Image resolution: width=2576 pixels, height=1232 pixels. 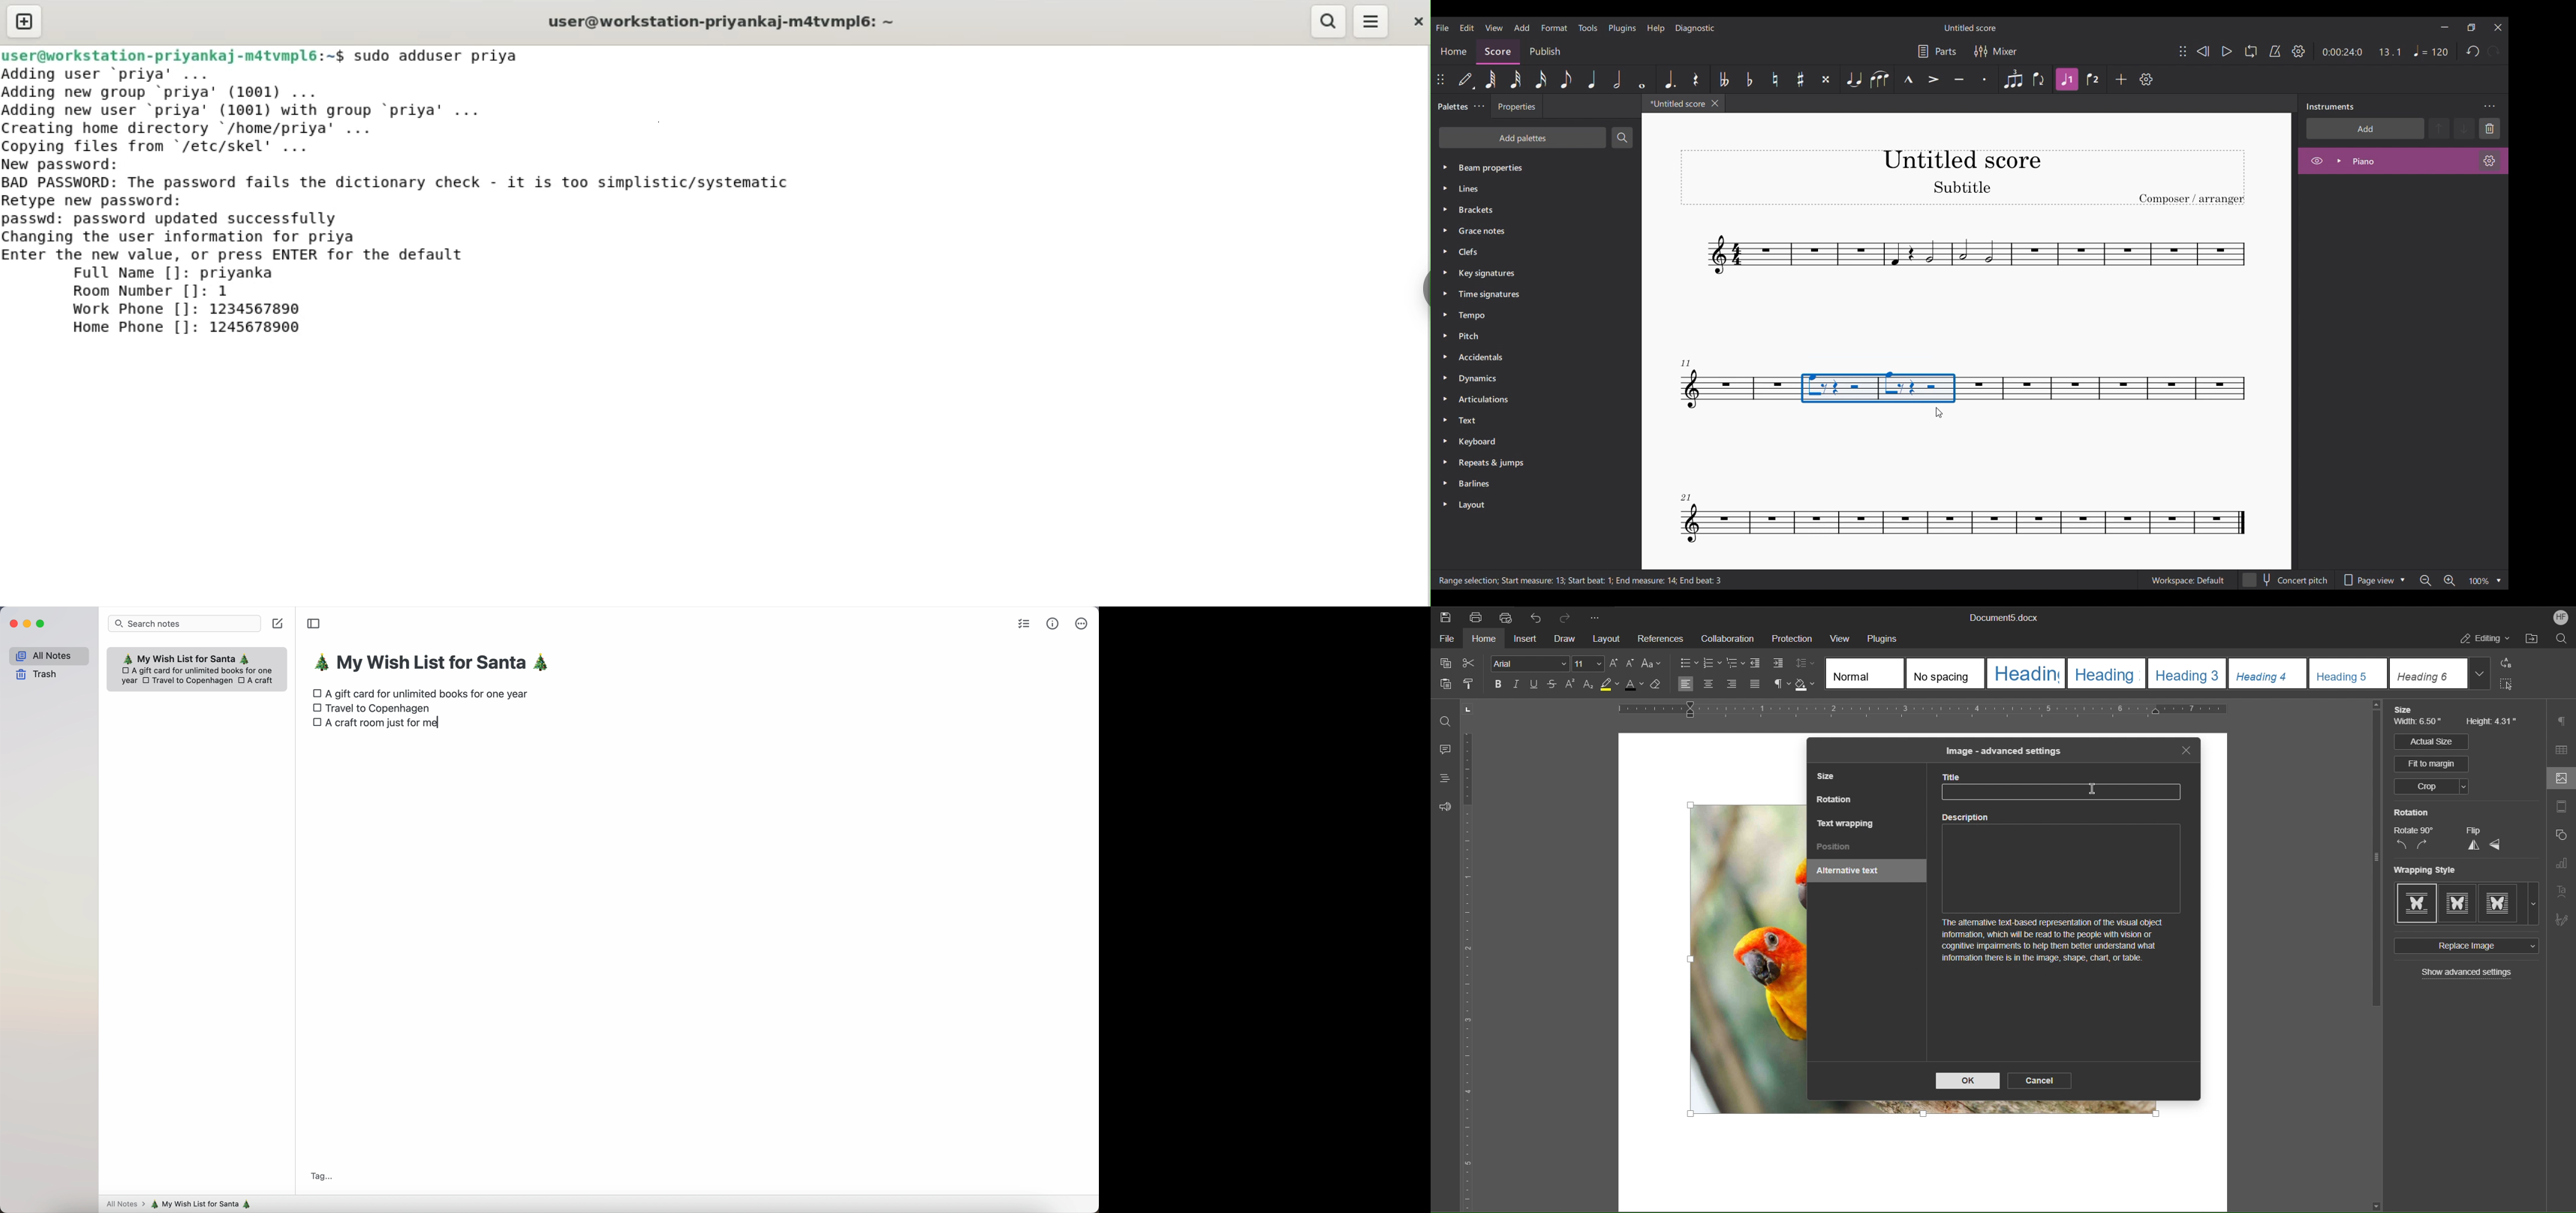 I want to click on Width, so click(x=2420, y=724).